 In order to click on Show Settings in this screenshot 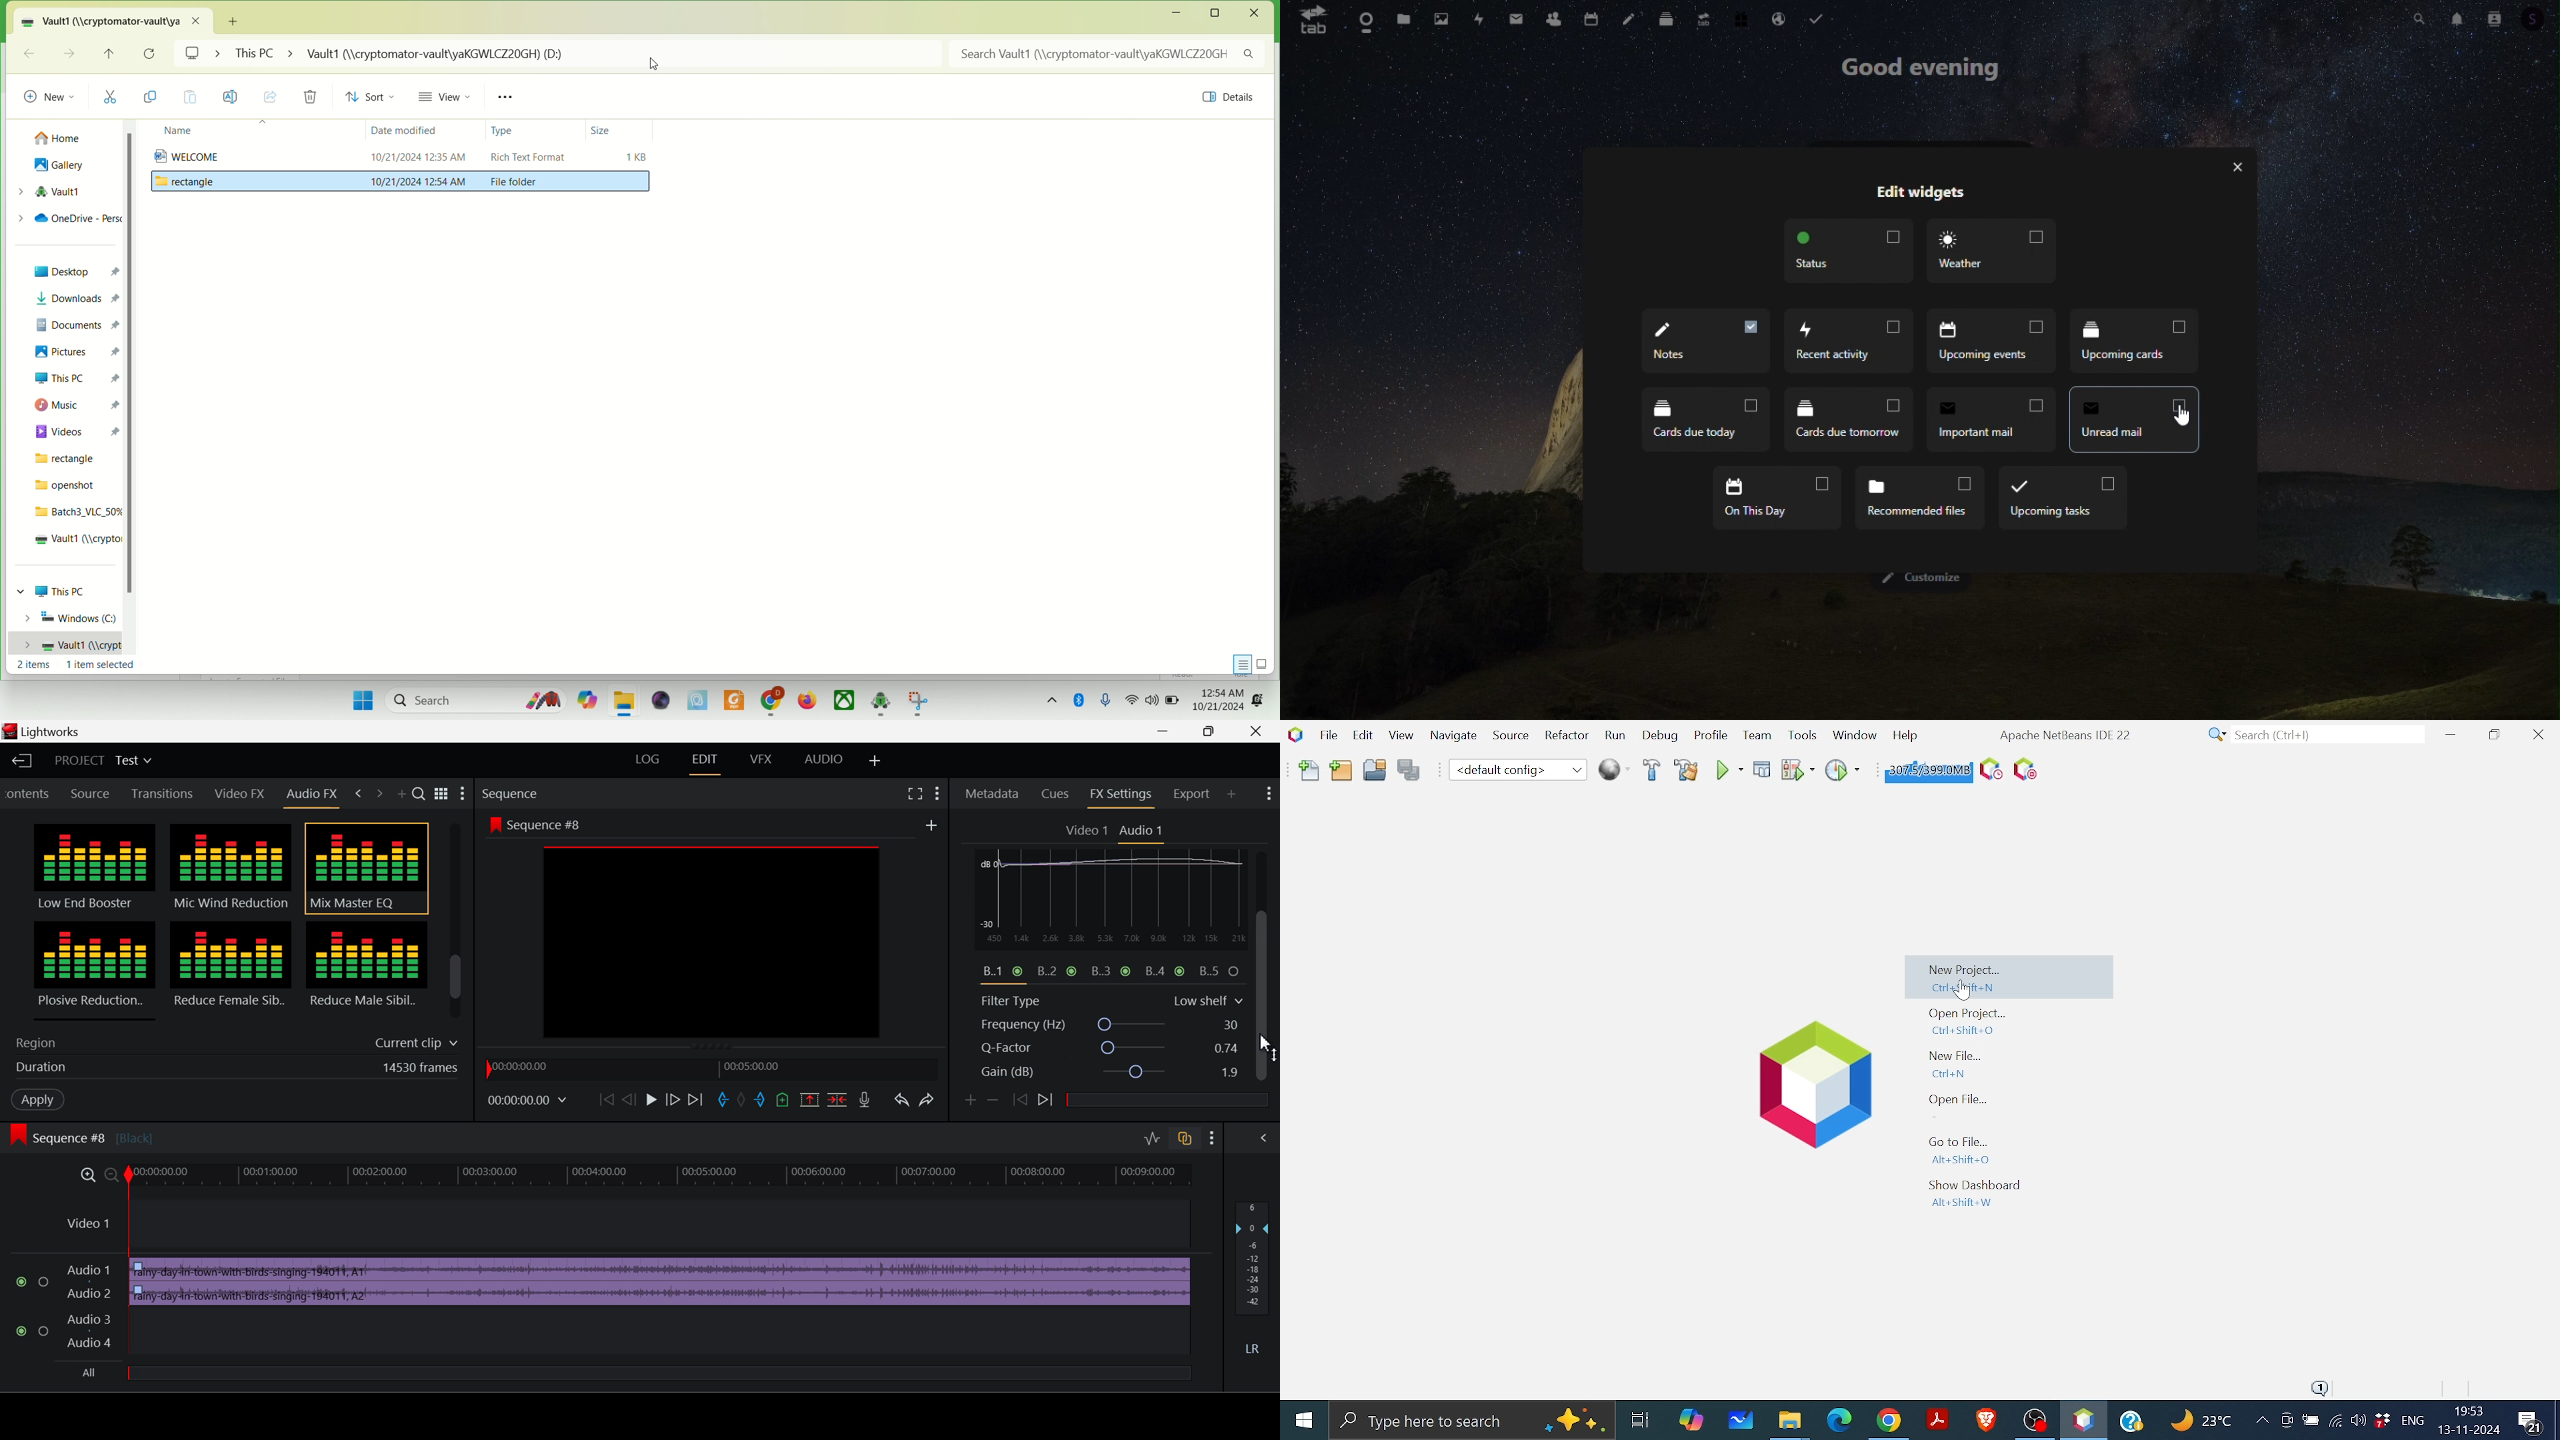, I will do `click(937, 793)`.